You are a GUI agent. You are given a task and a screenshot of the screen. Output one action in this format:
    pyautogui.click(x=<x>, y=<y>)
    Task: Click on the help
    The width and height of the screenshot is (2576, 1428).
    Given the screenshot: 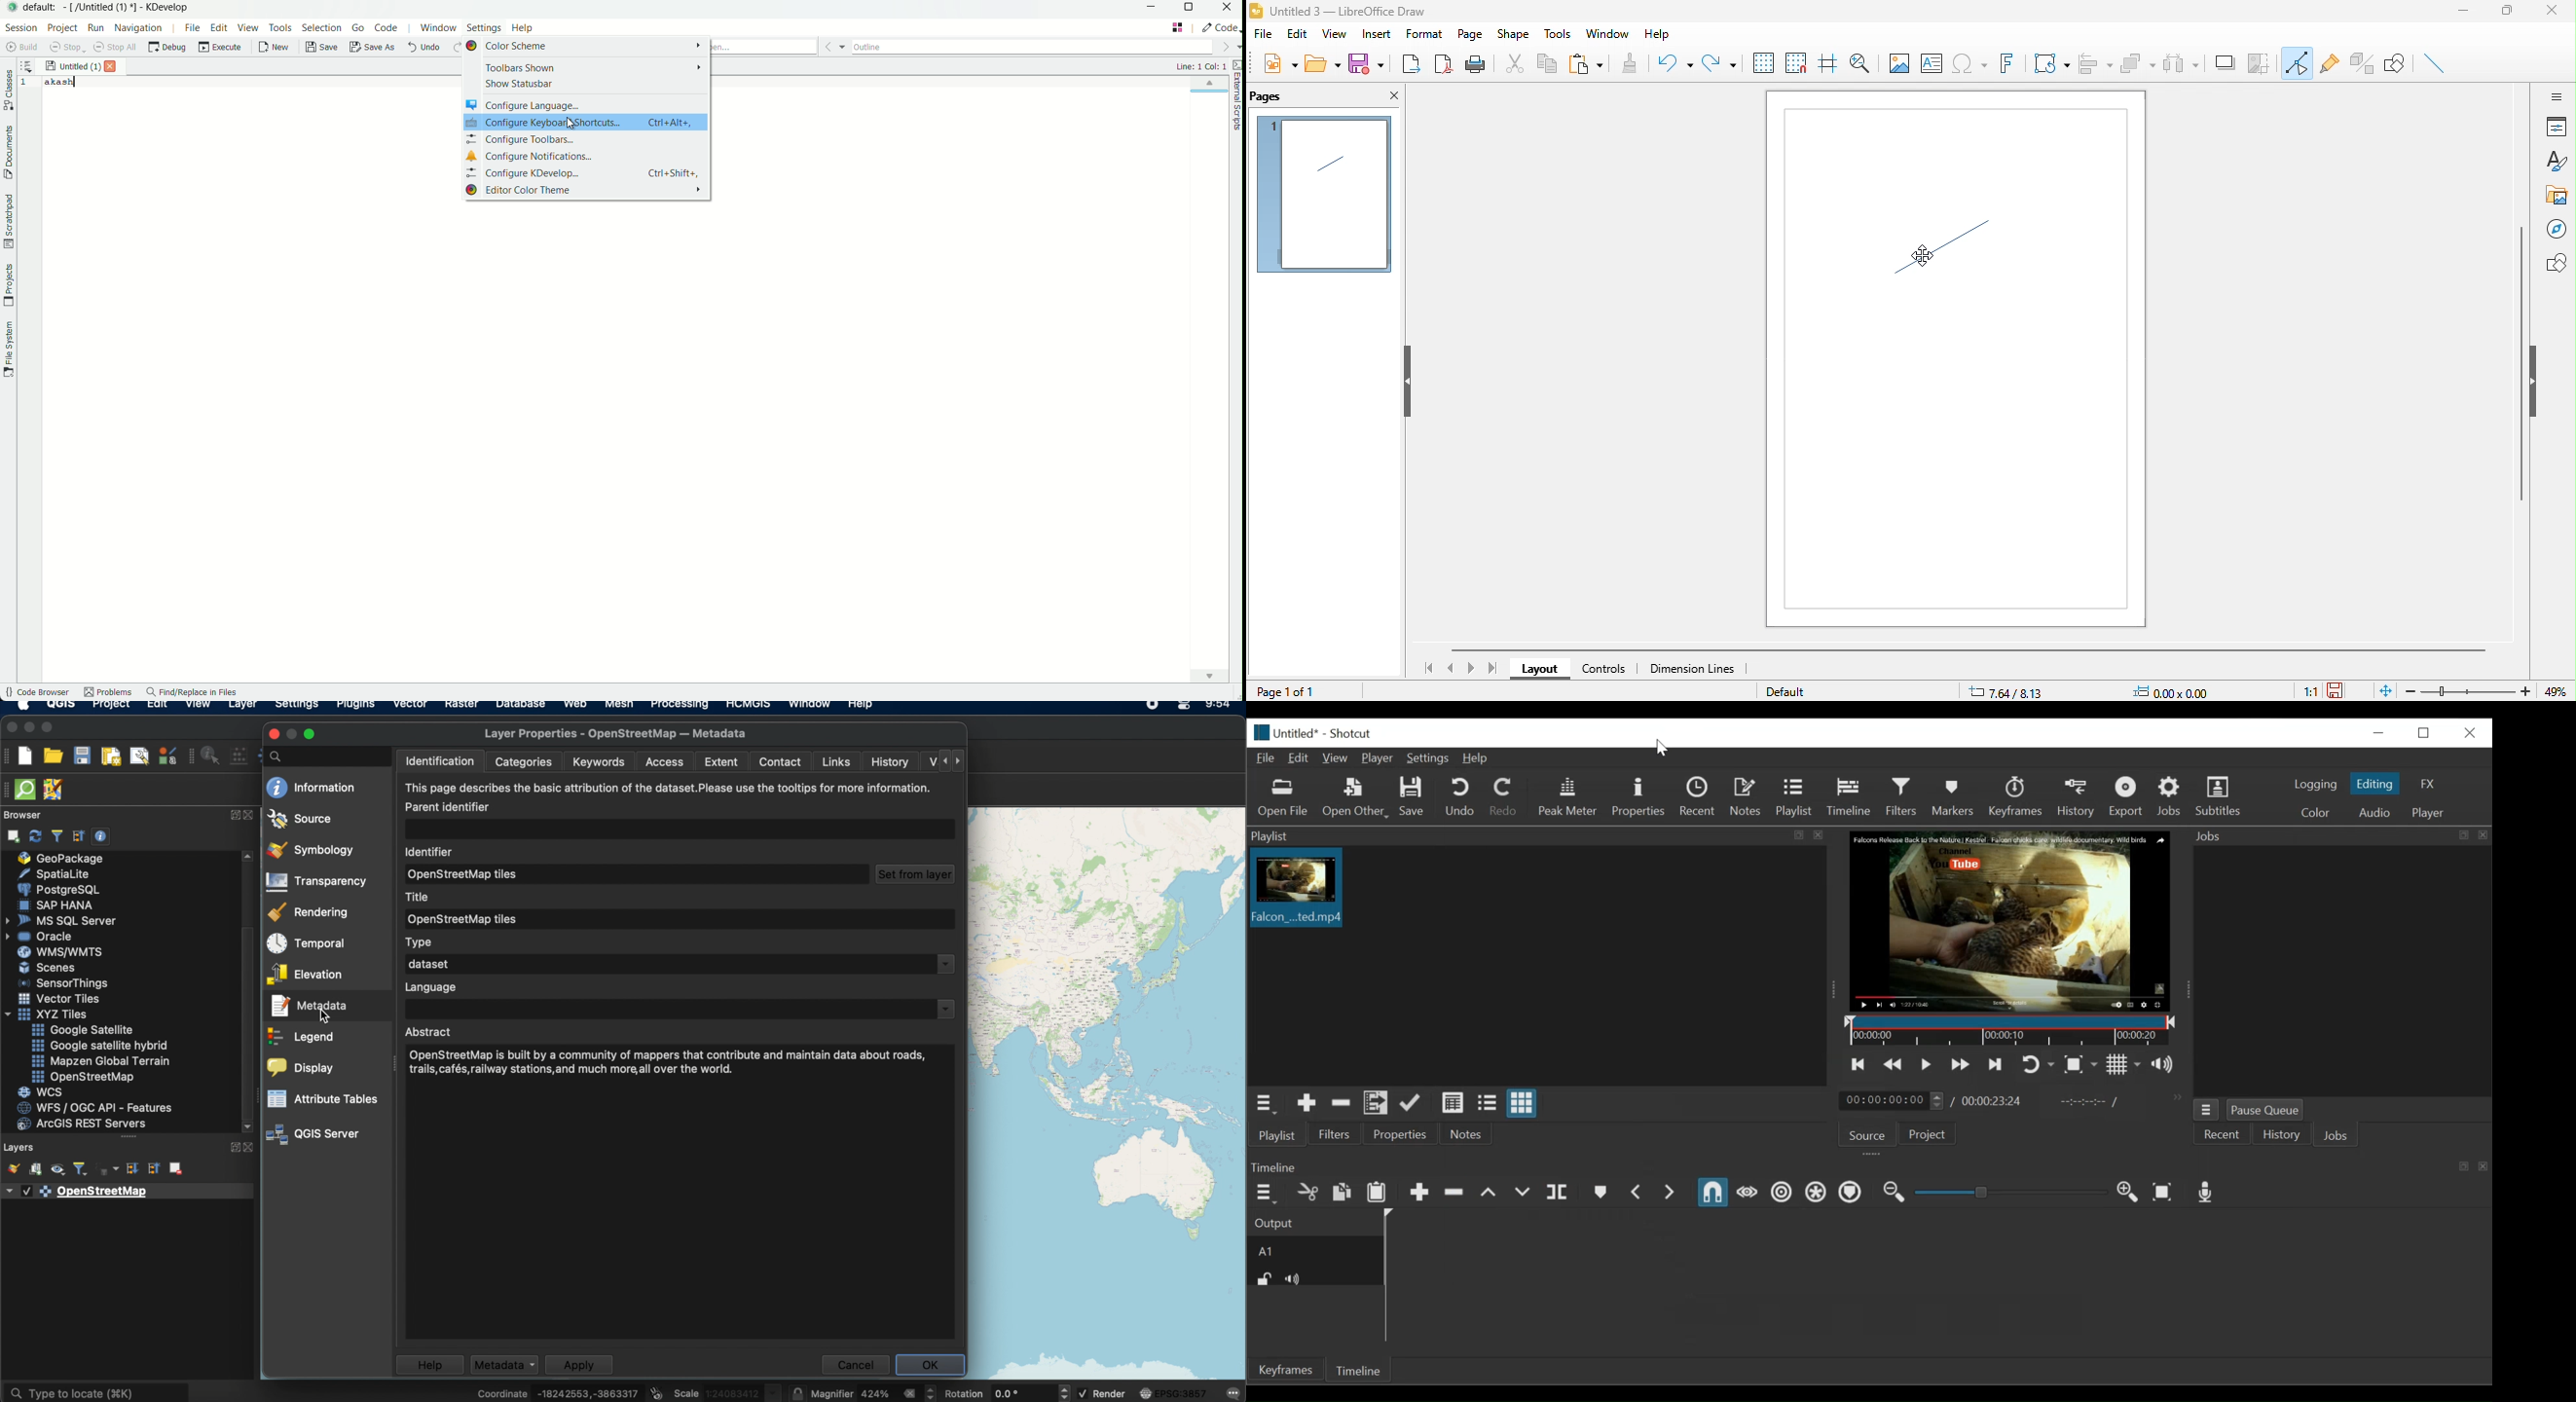 What is the action you would take?
    pyautogui.click(x=1656, y=36)
    